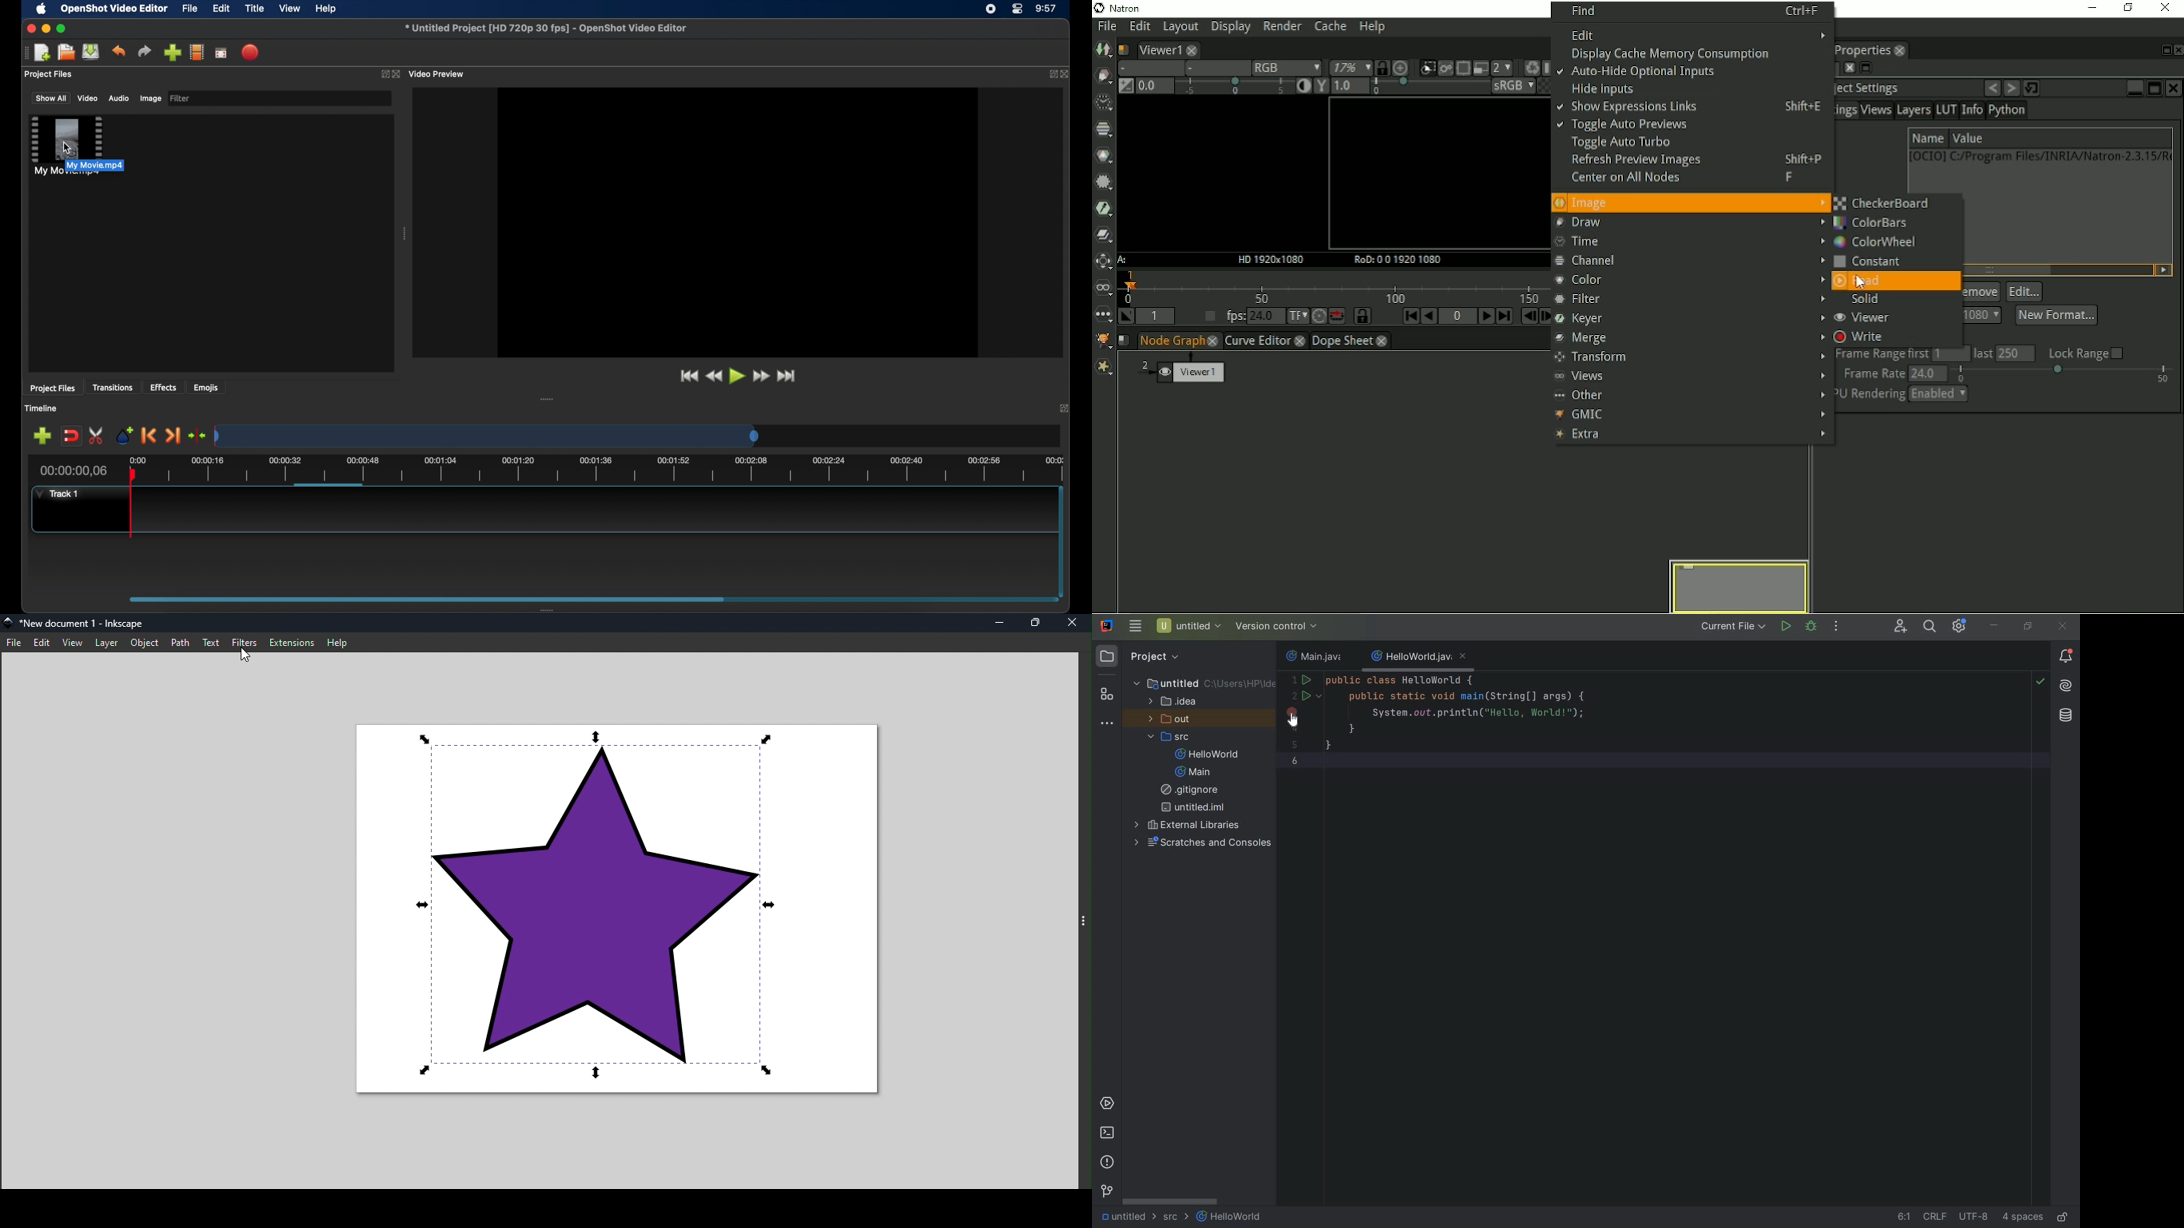 Image resolution: width=2184 pixels, height=1232 pixels. I want to click on play, so click(738, 376).